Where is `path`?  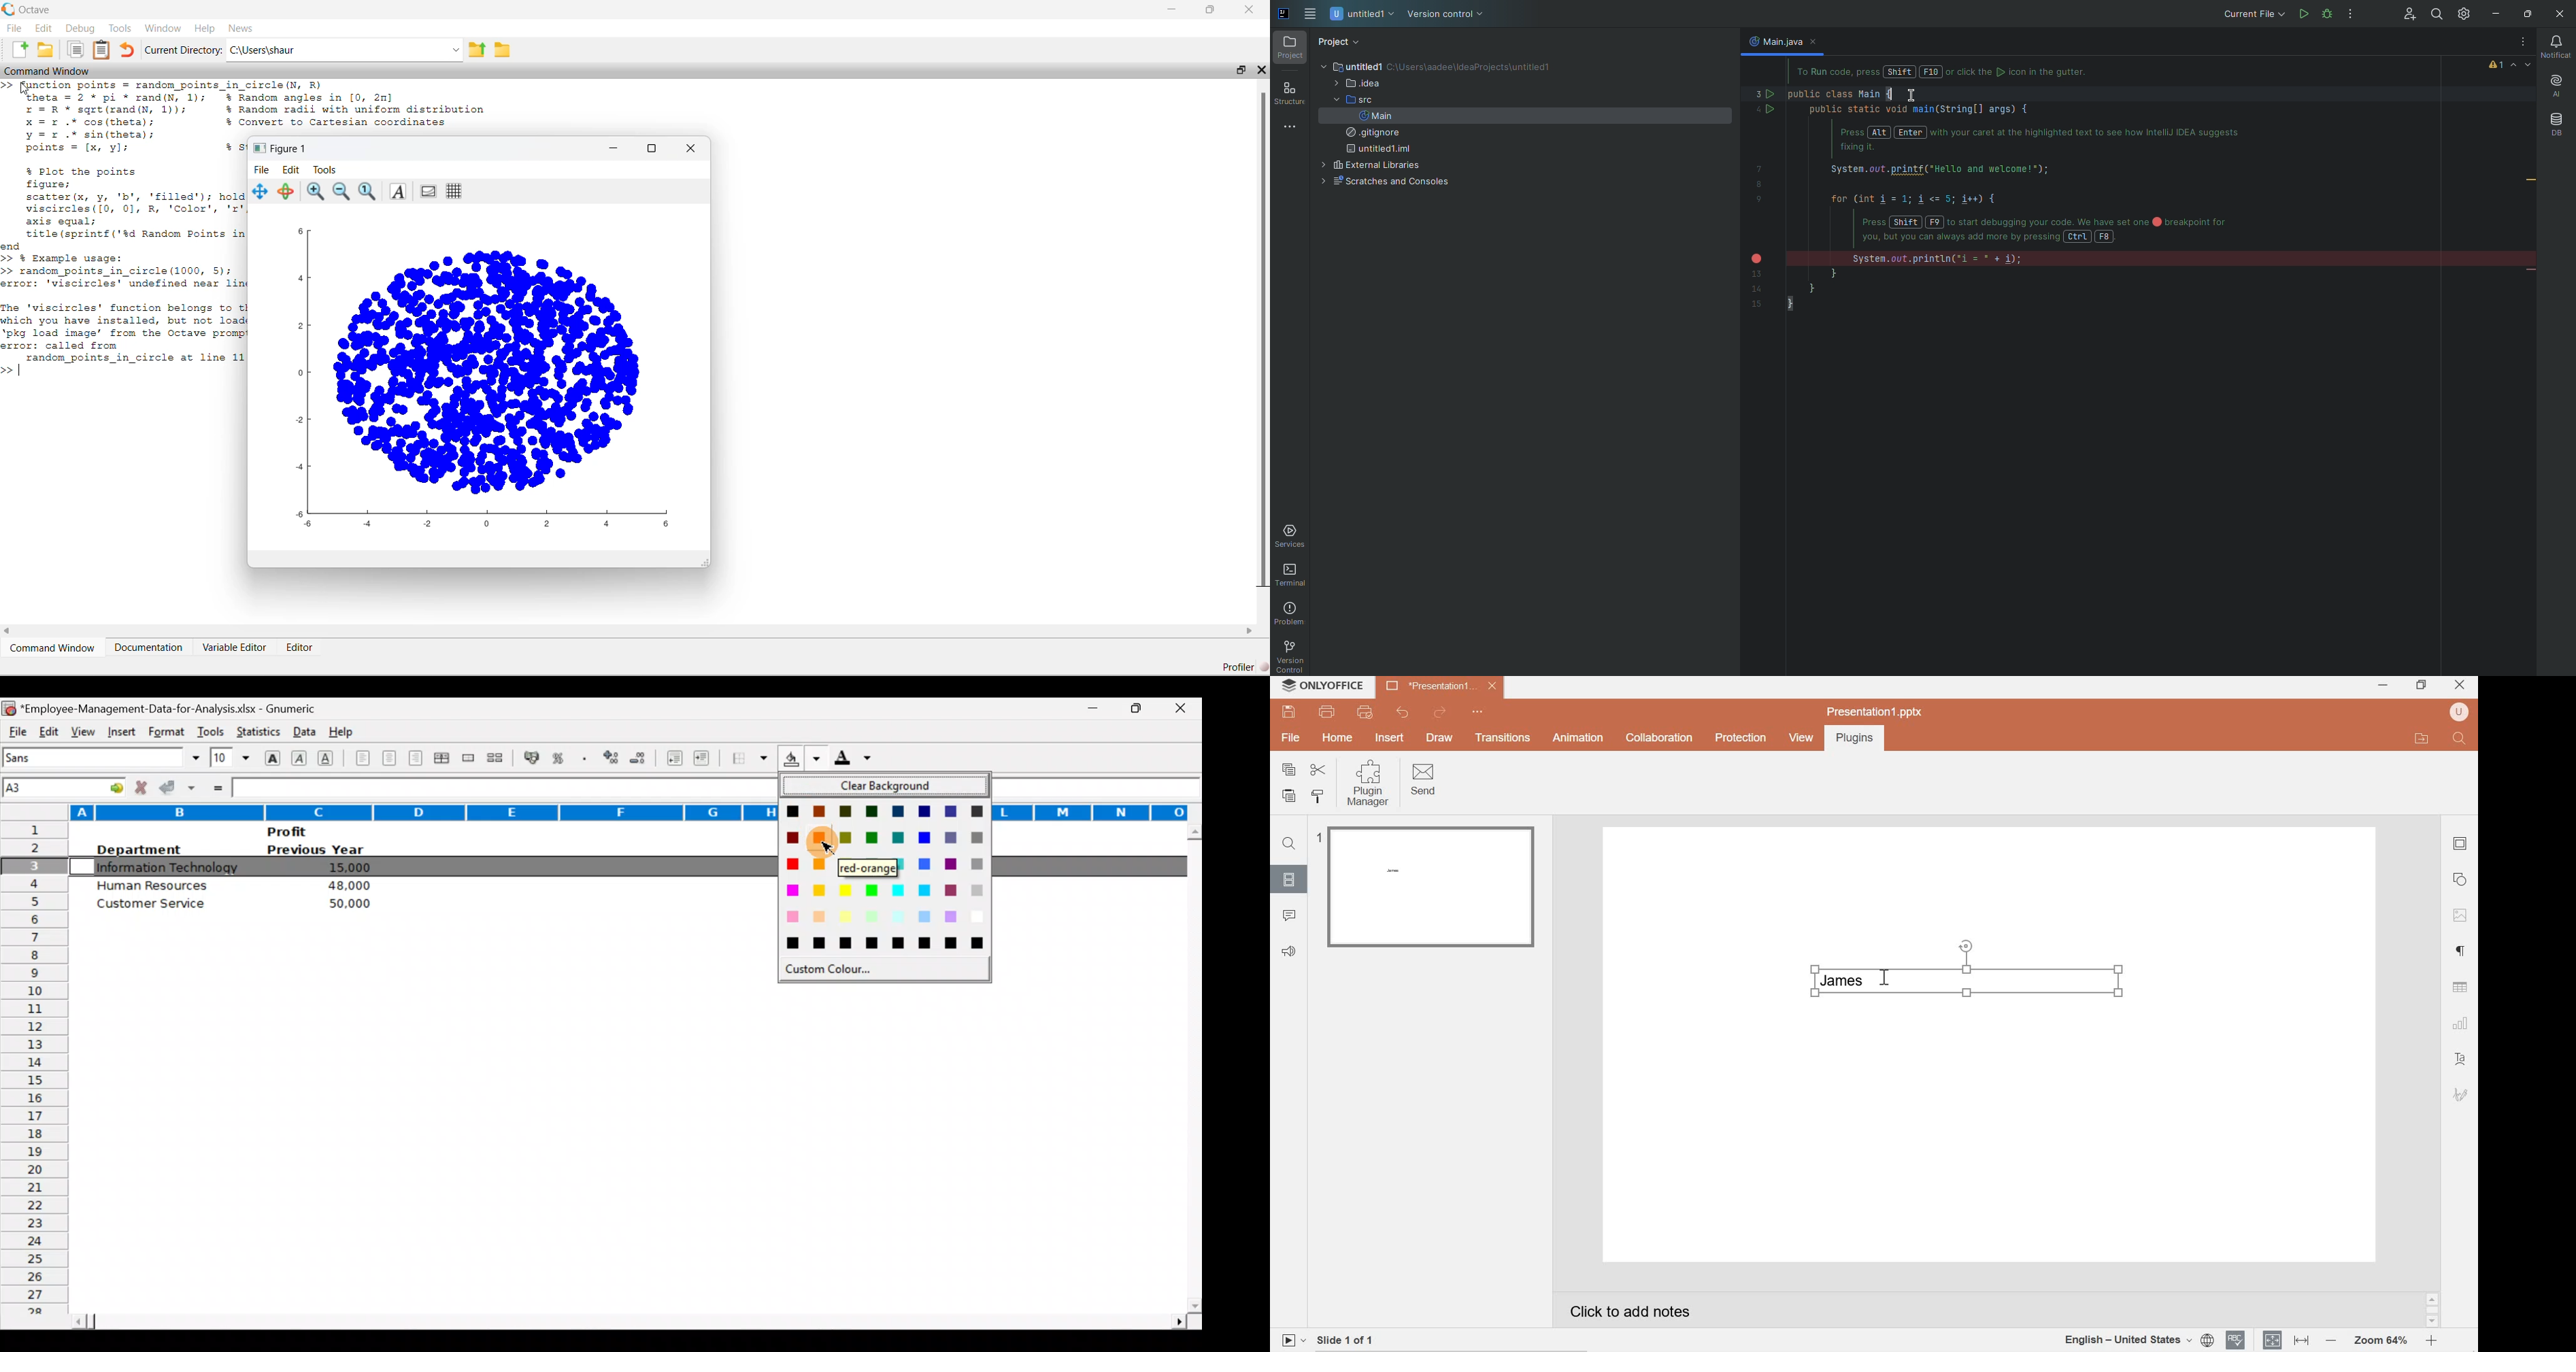 path is located at coordinates (1473, 68).